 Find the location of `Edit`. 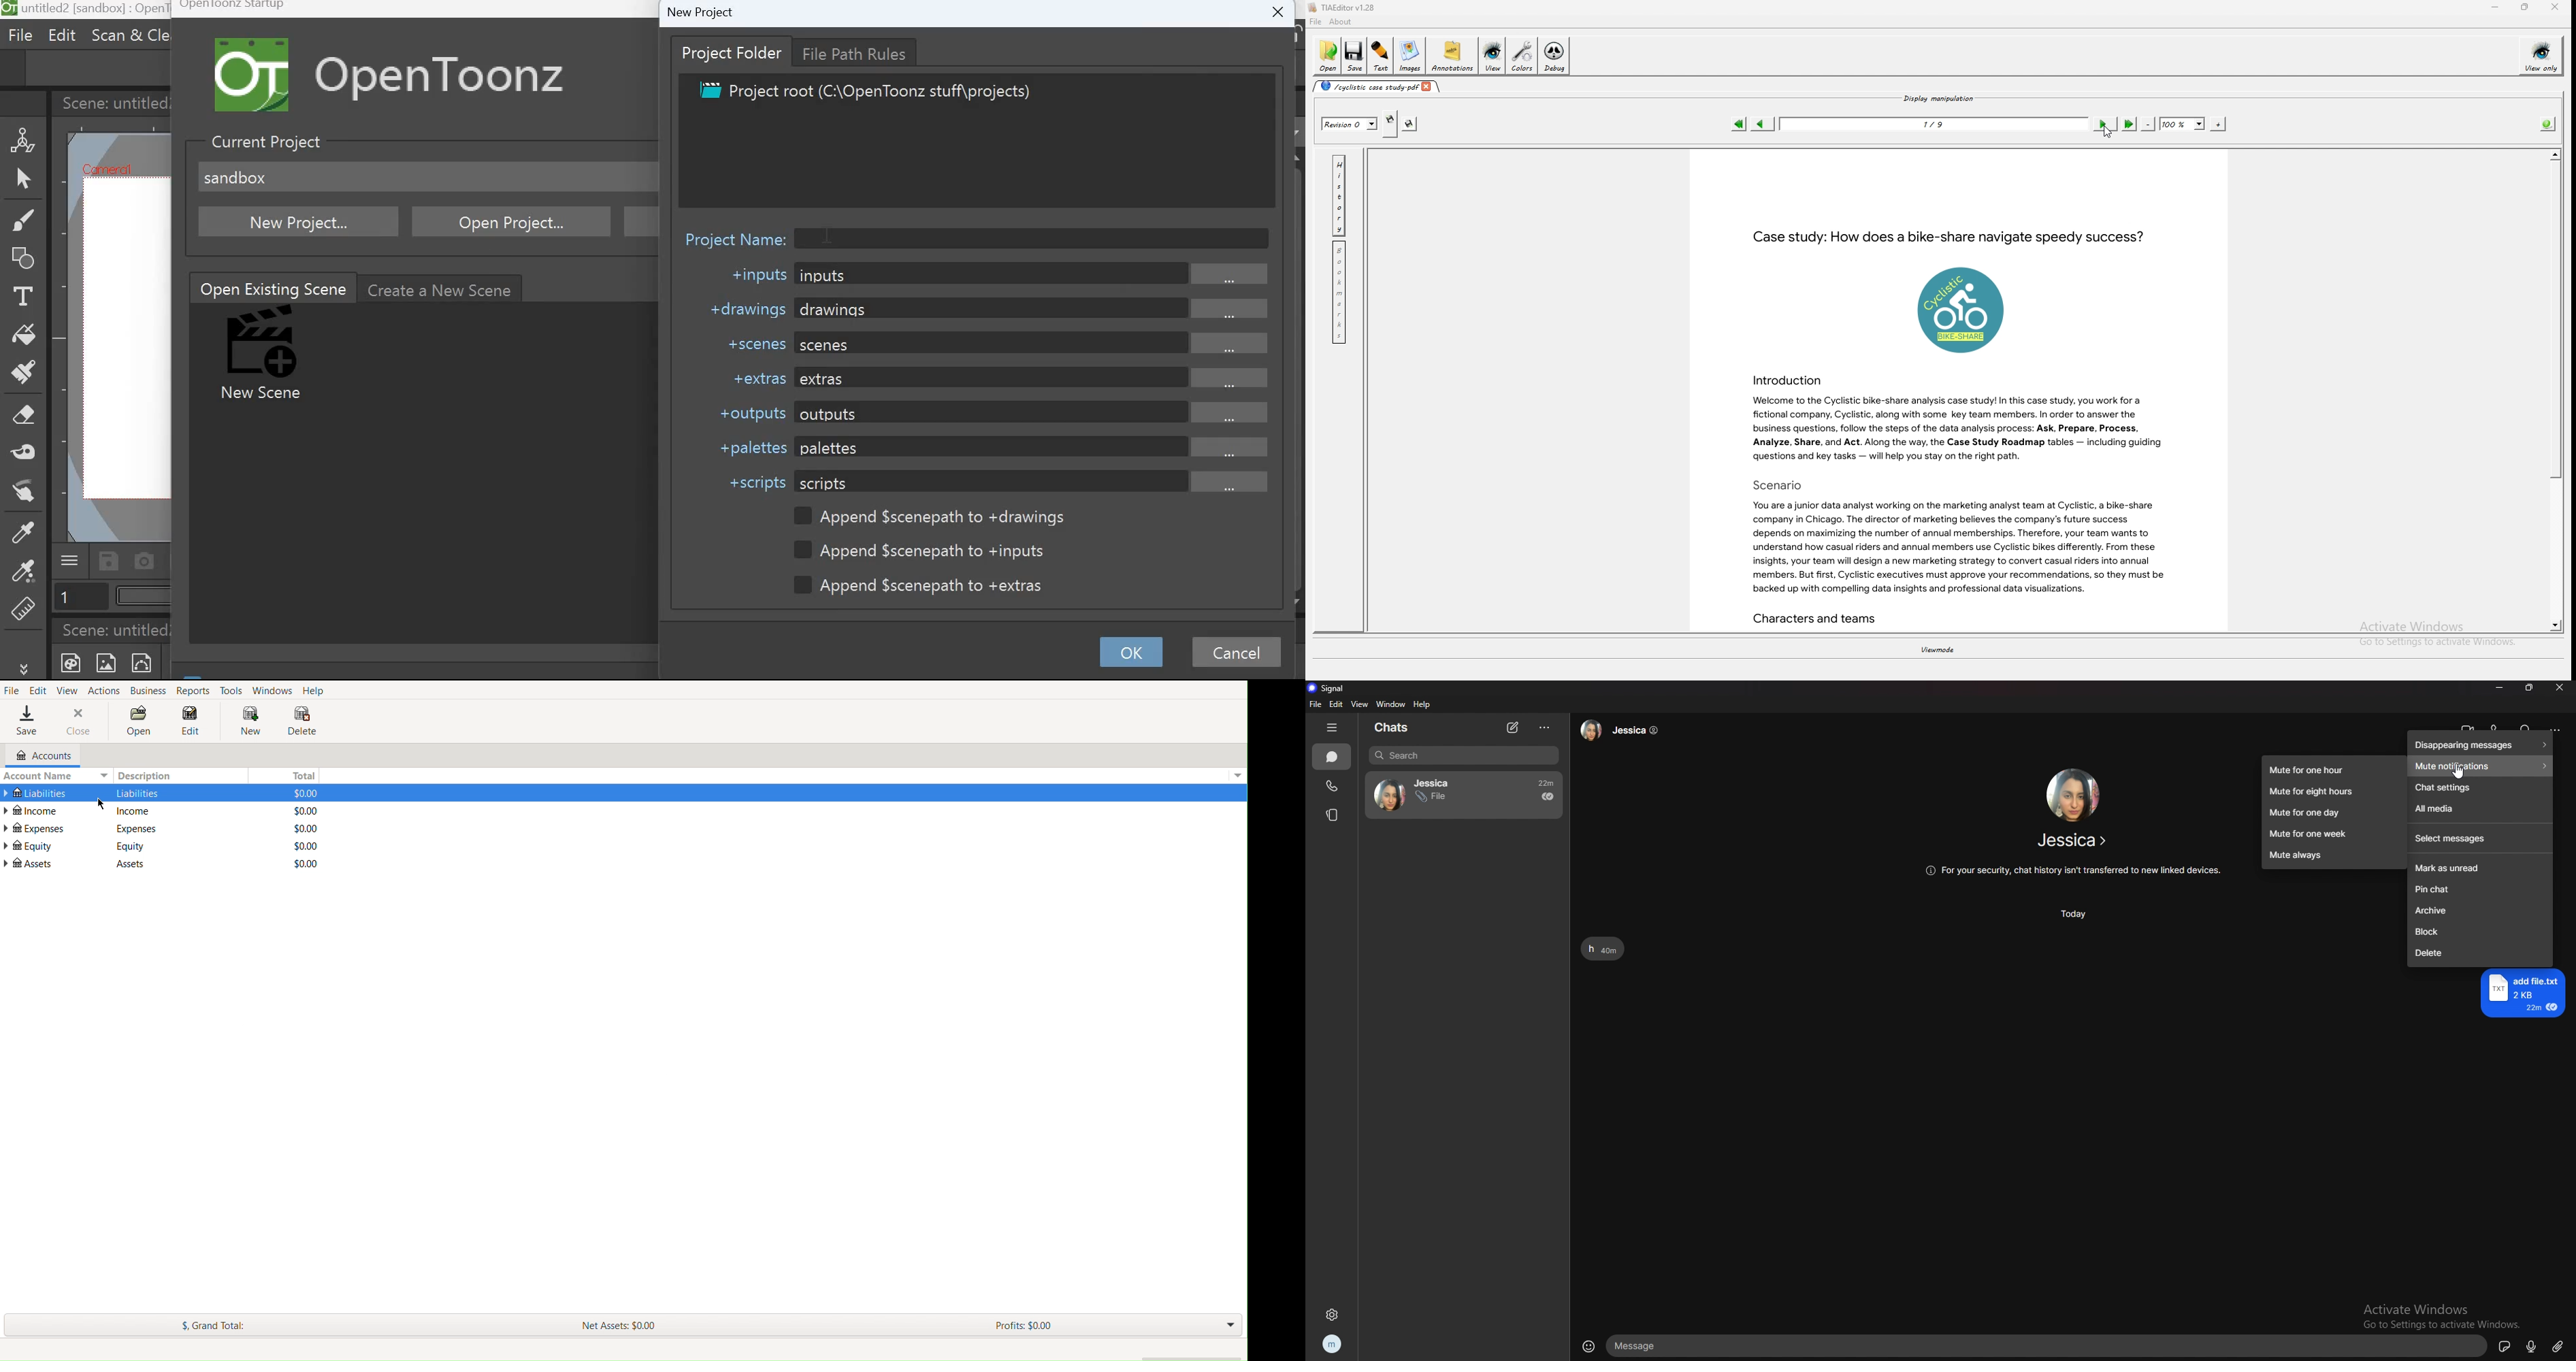

Edit is located at coordinates (59, 35).